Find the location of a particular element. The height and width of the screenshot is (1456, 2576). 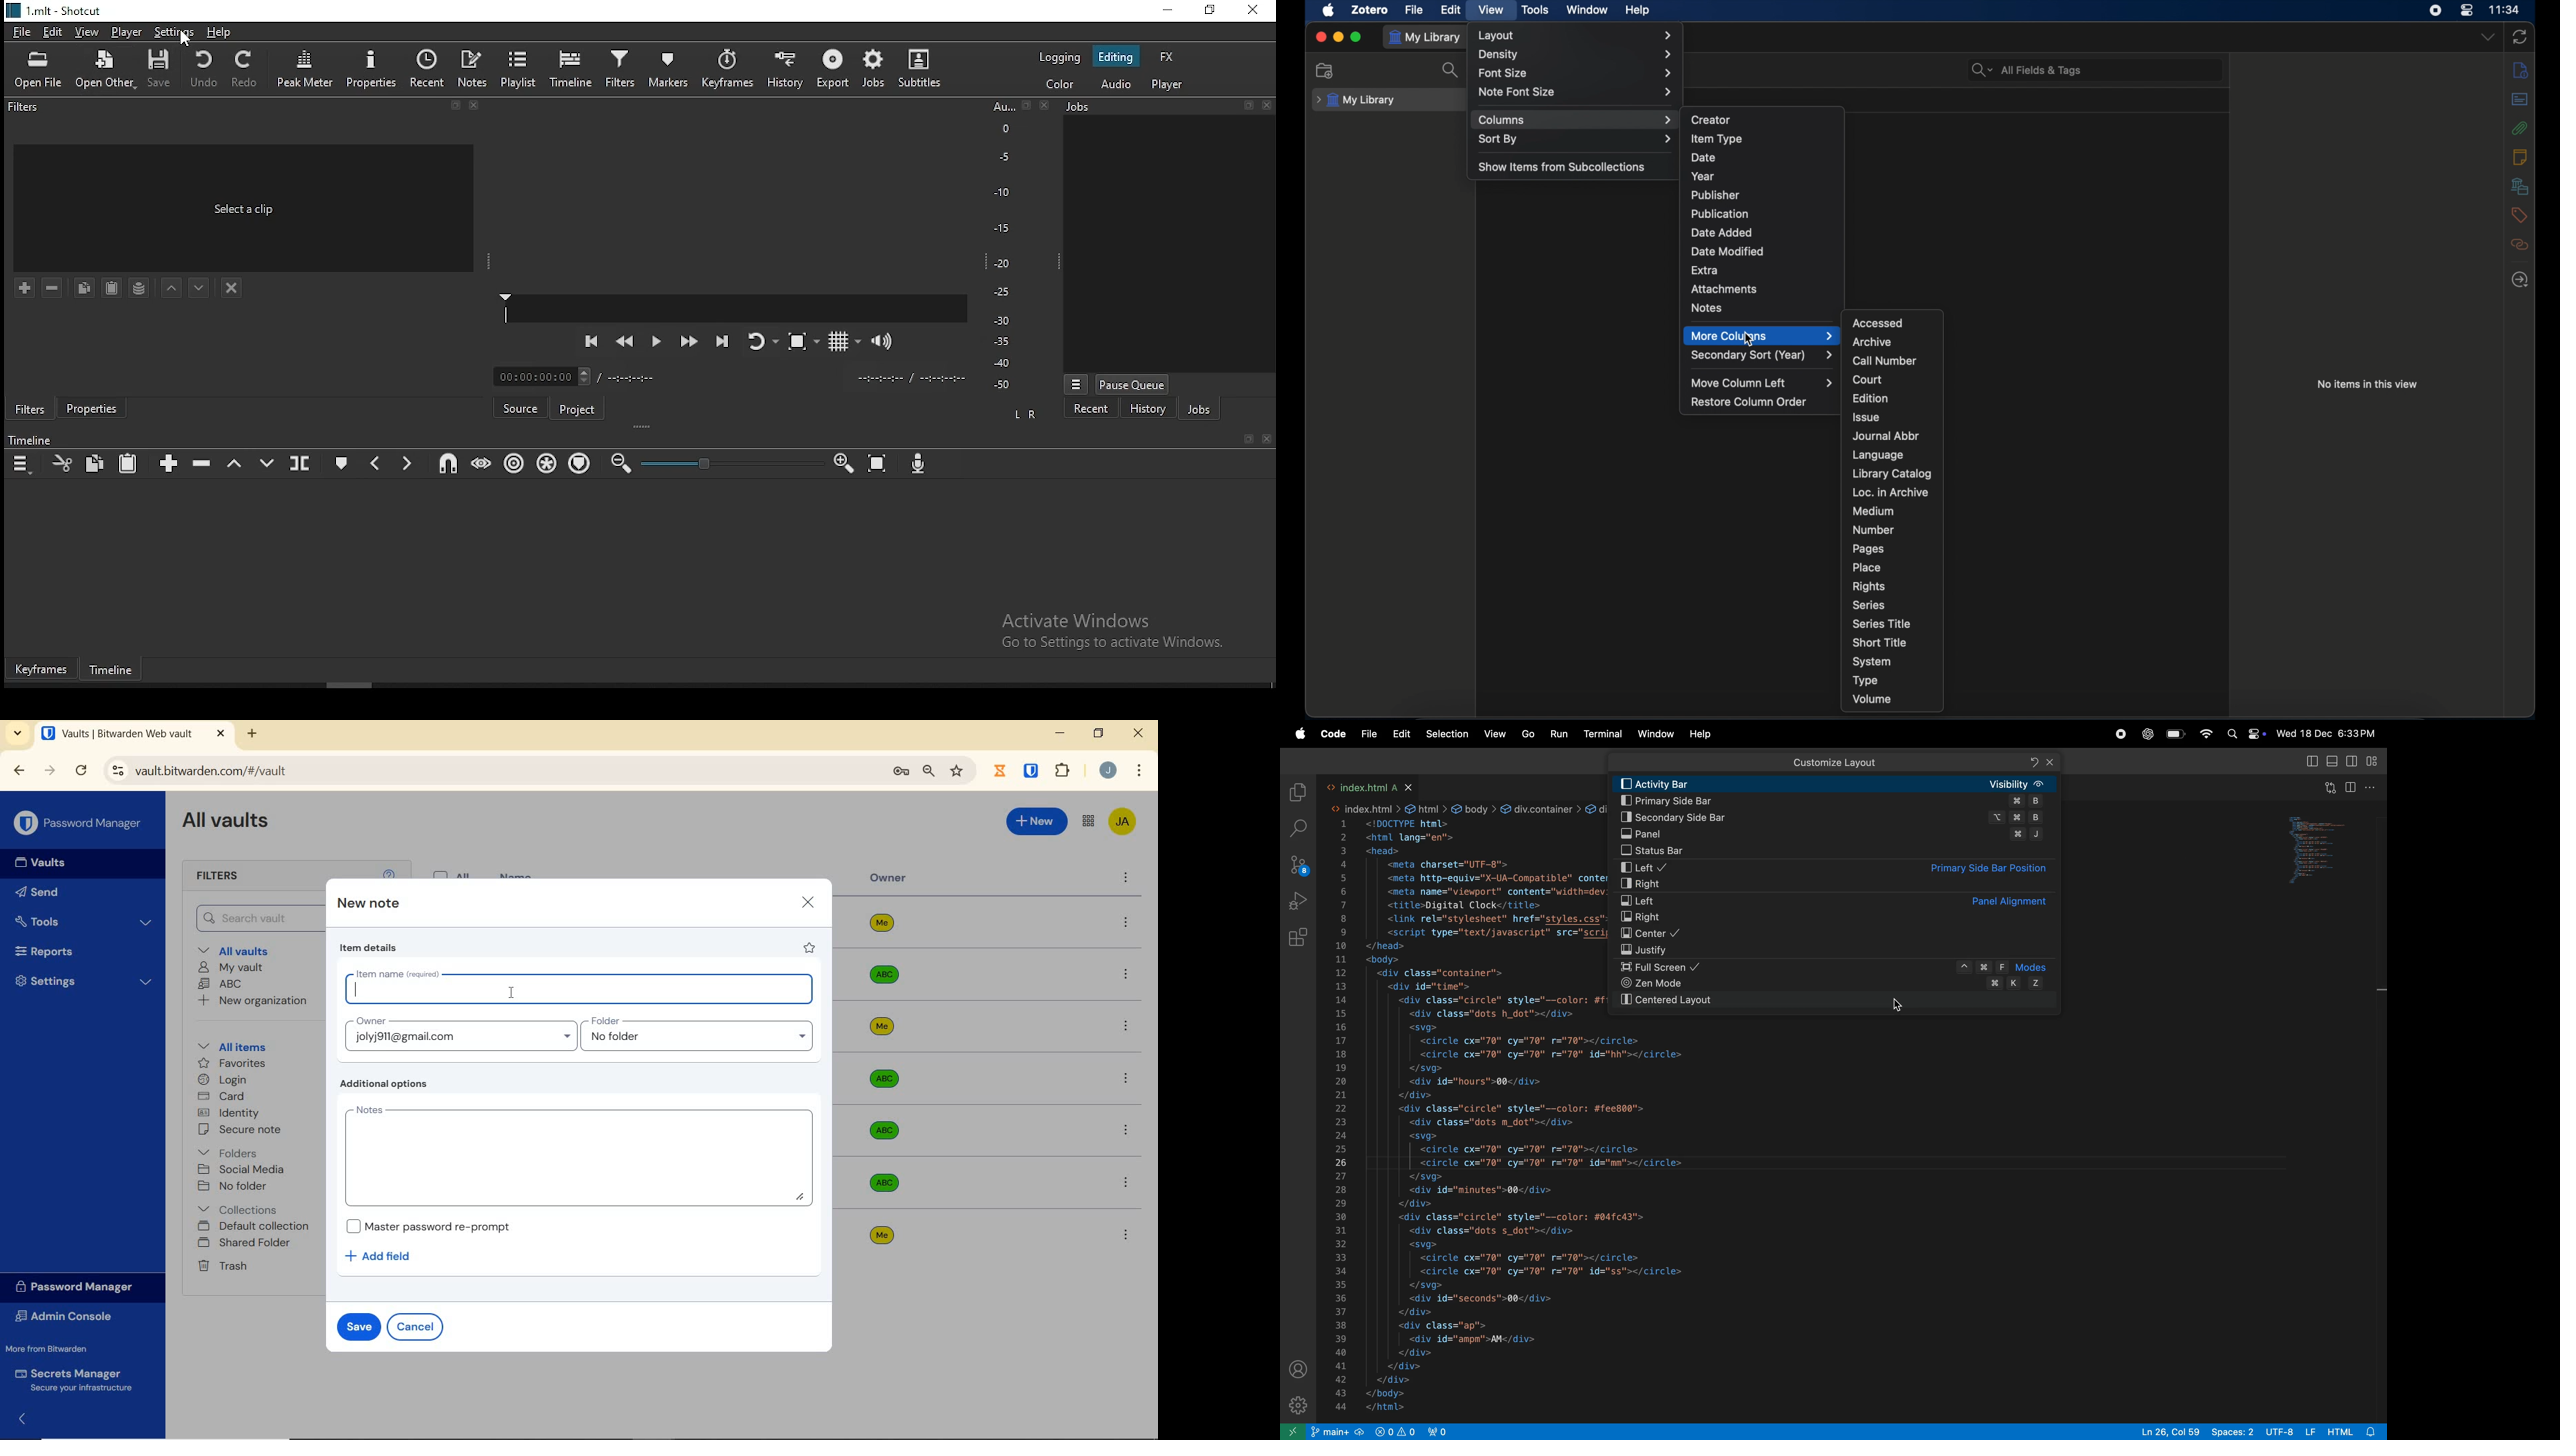

my library is located at coordinates (1356, 100).